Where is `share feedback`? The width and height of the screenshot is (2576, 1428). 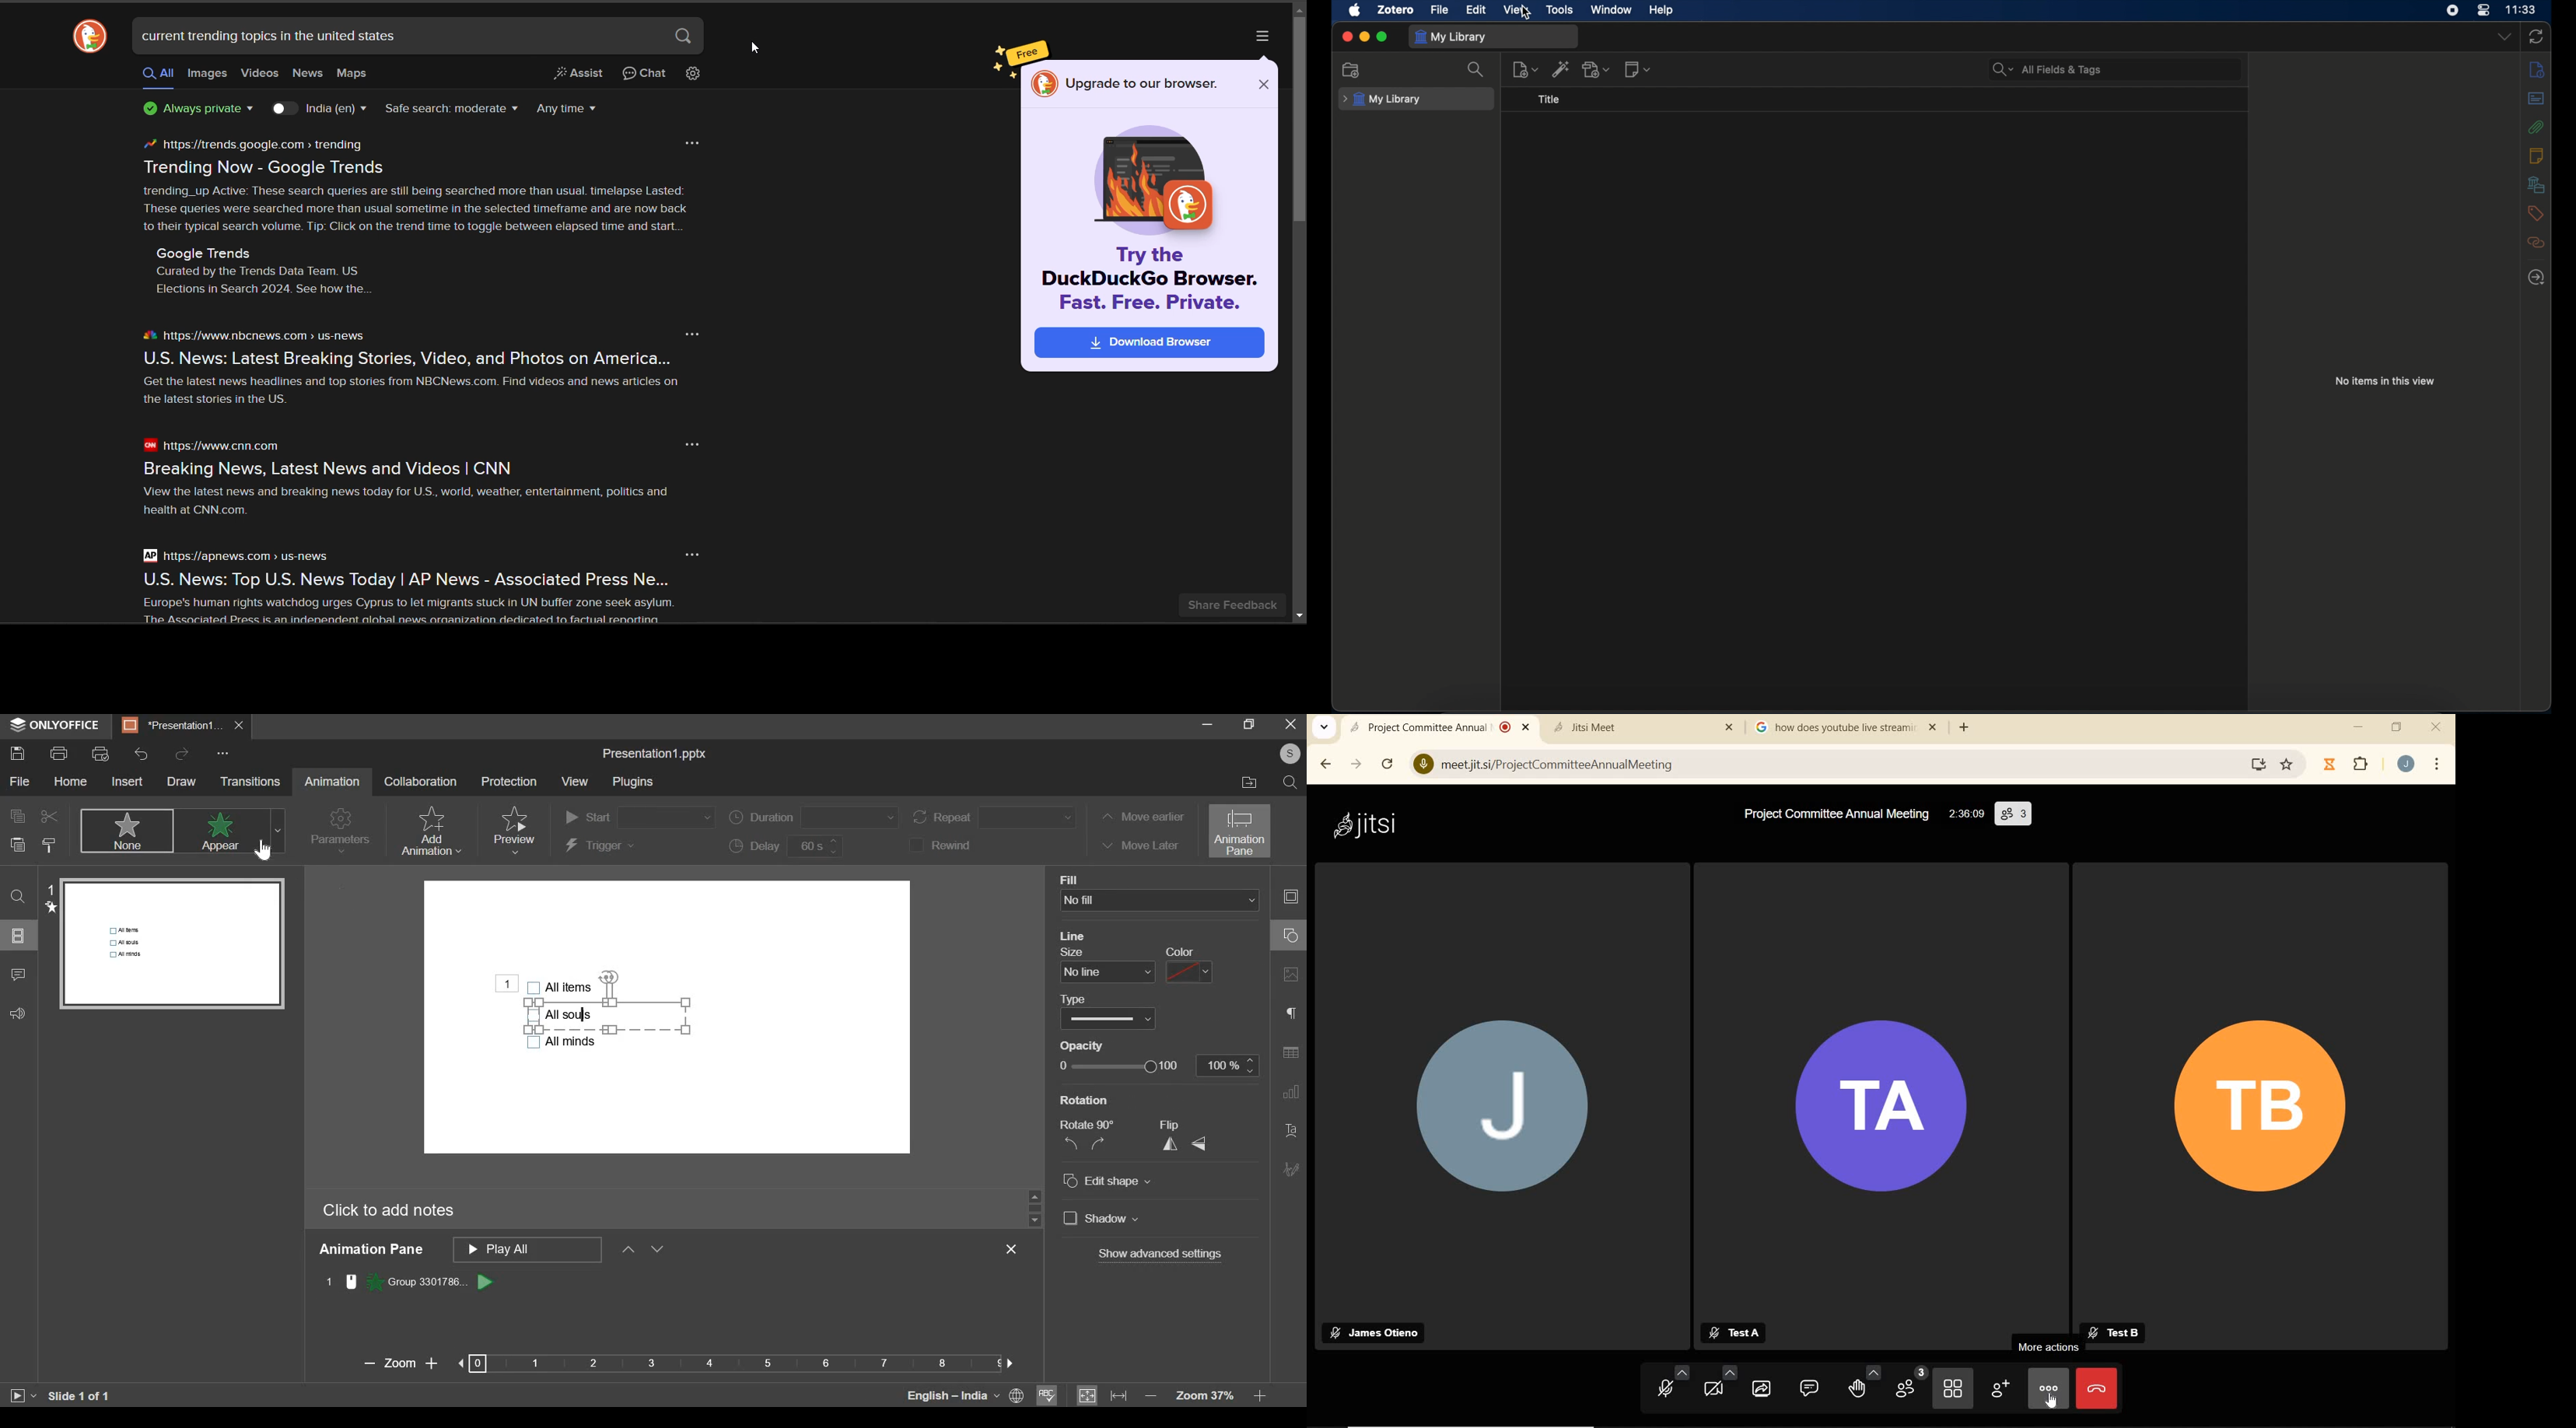 share feedback is located at coordinates (1232, 605).